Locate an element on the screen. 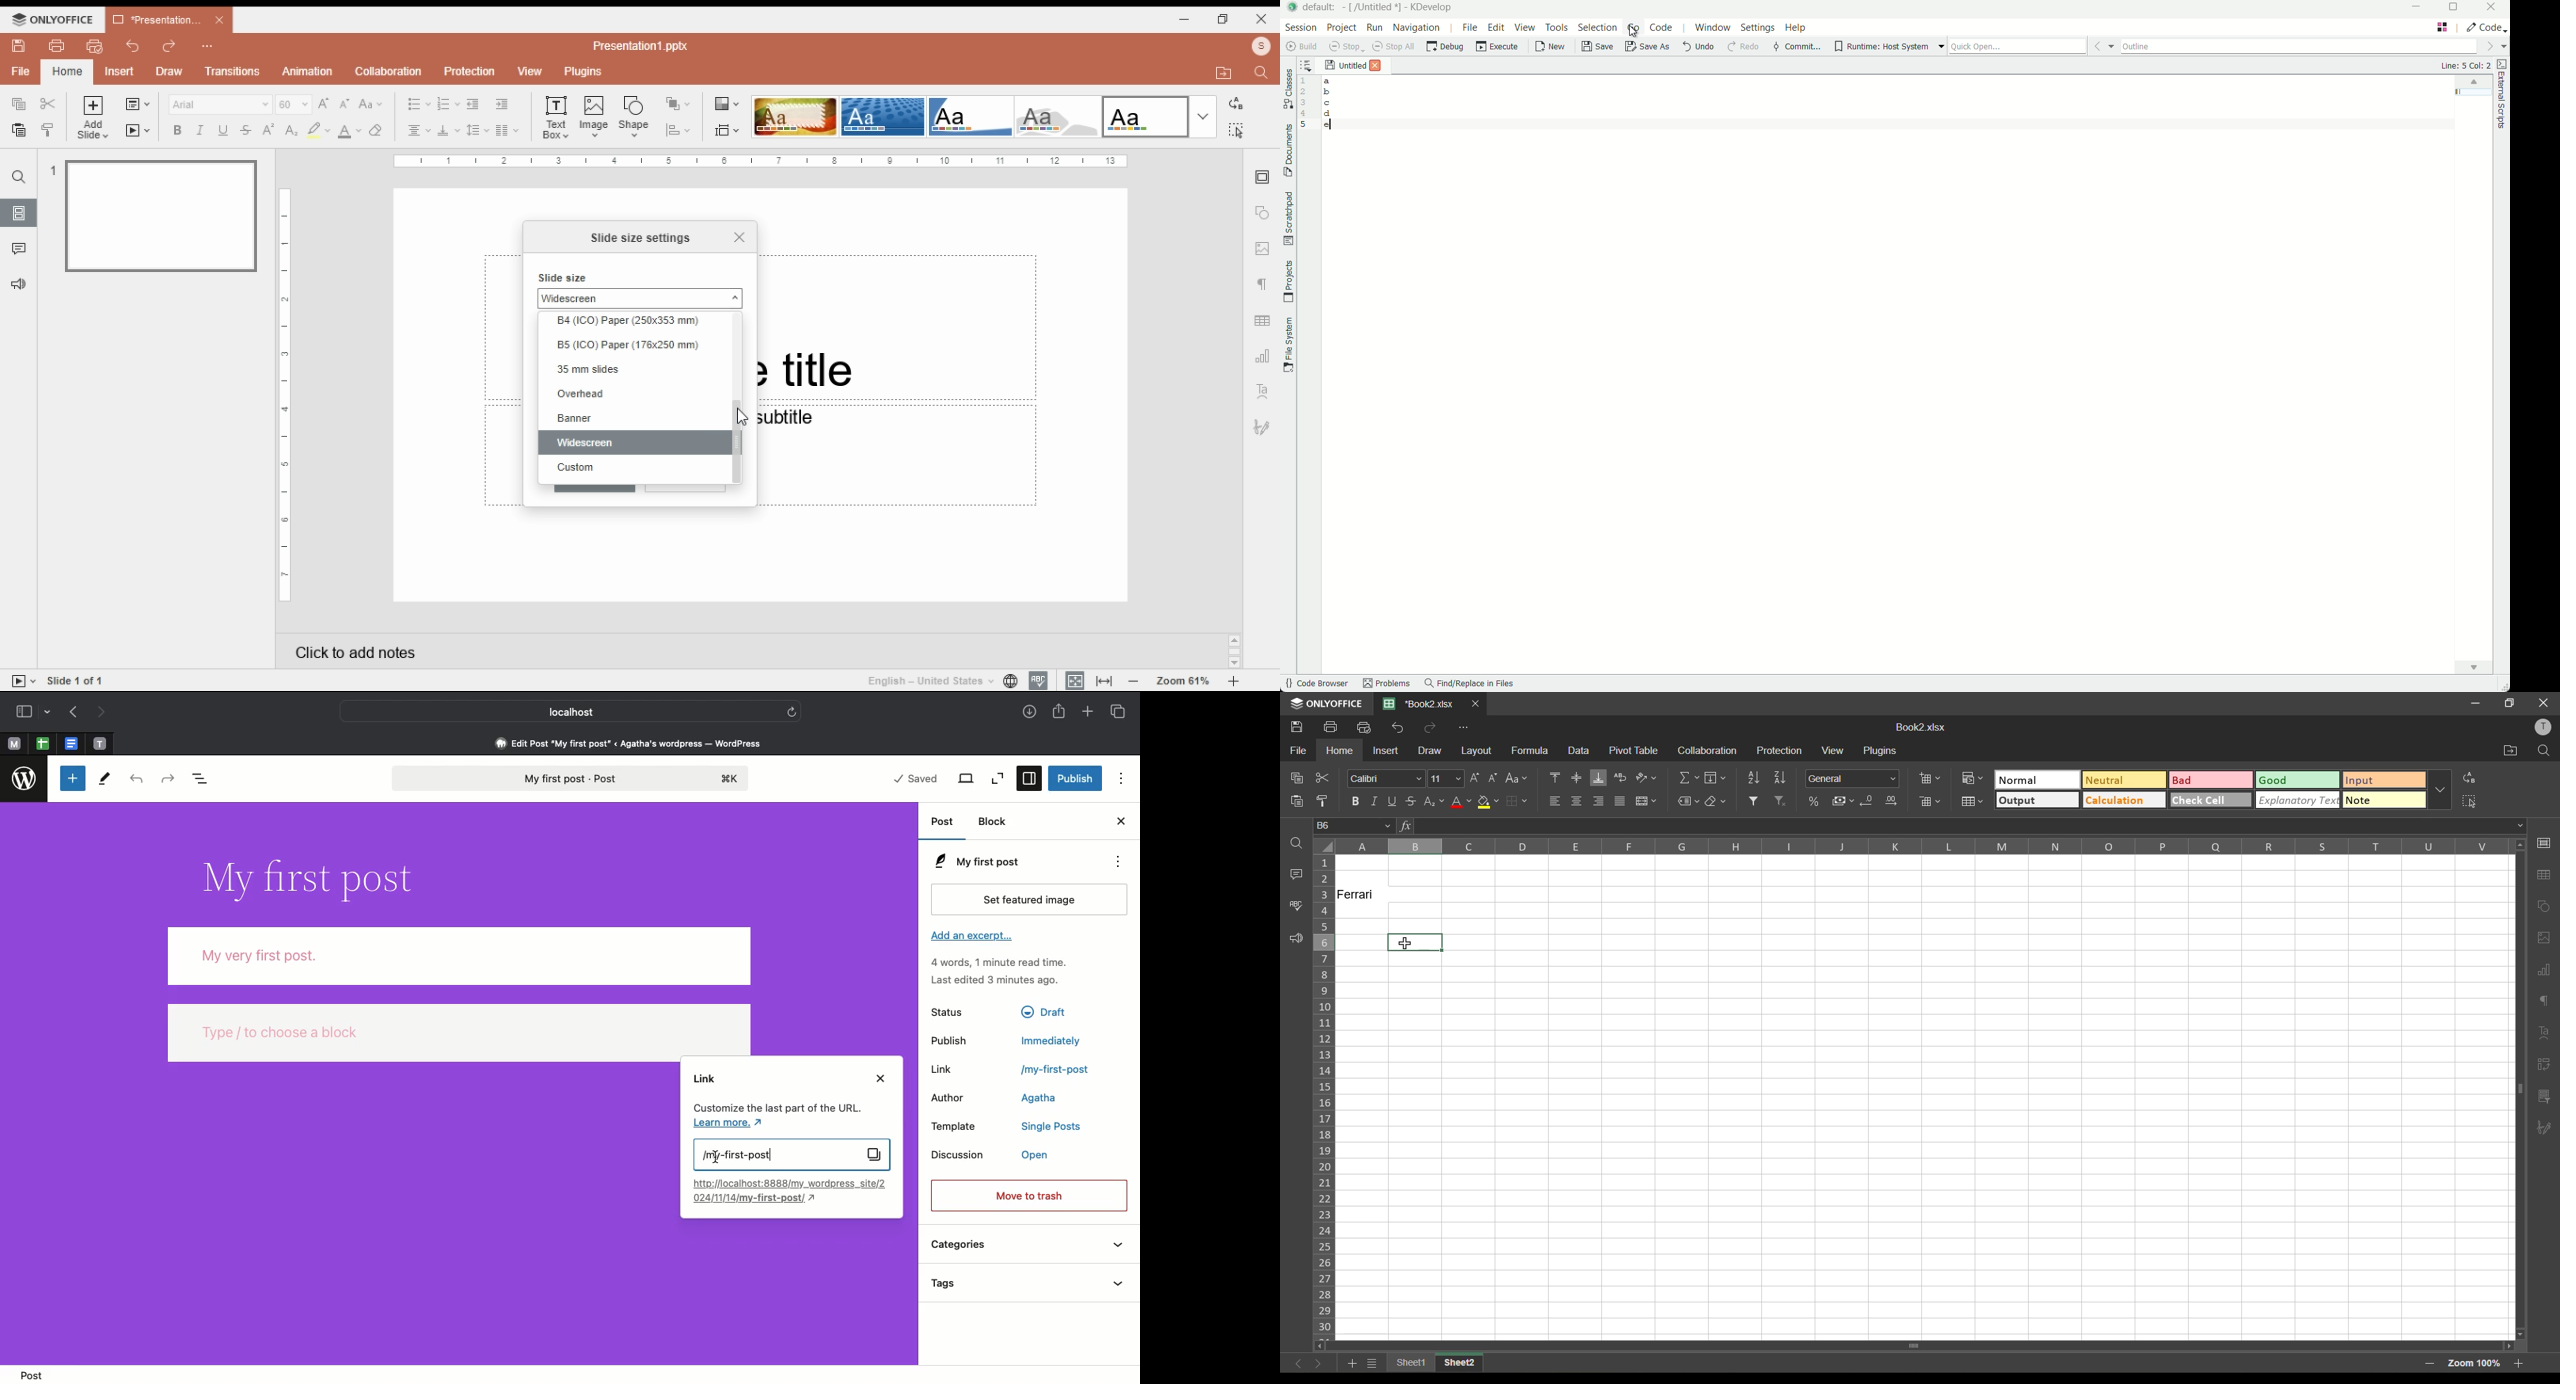 This screenshot has height=1400, width=2576. draw is located at coordinates (171, 71).